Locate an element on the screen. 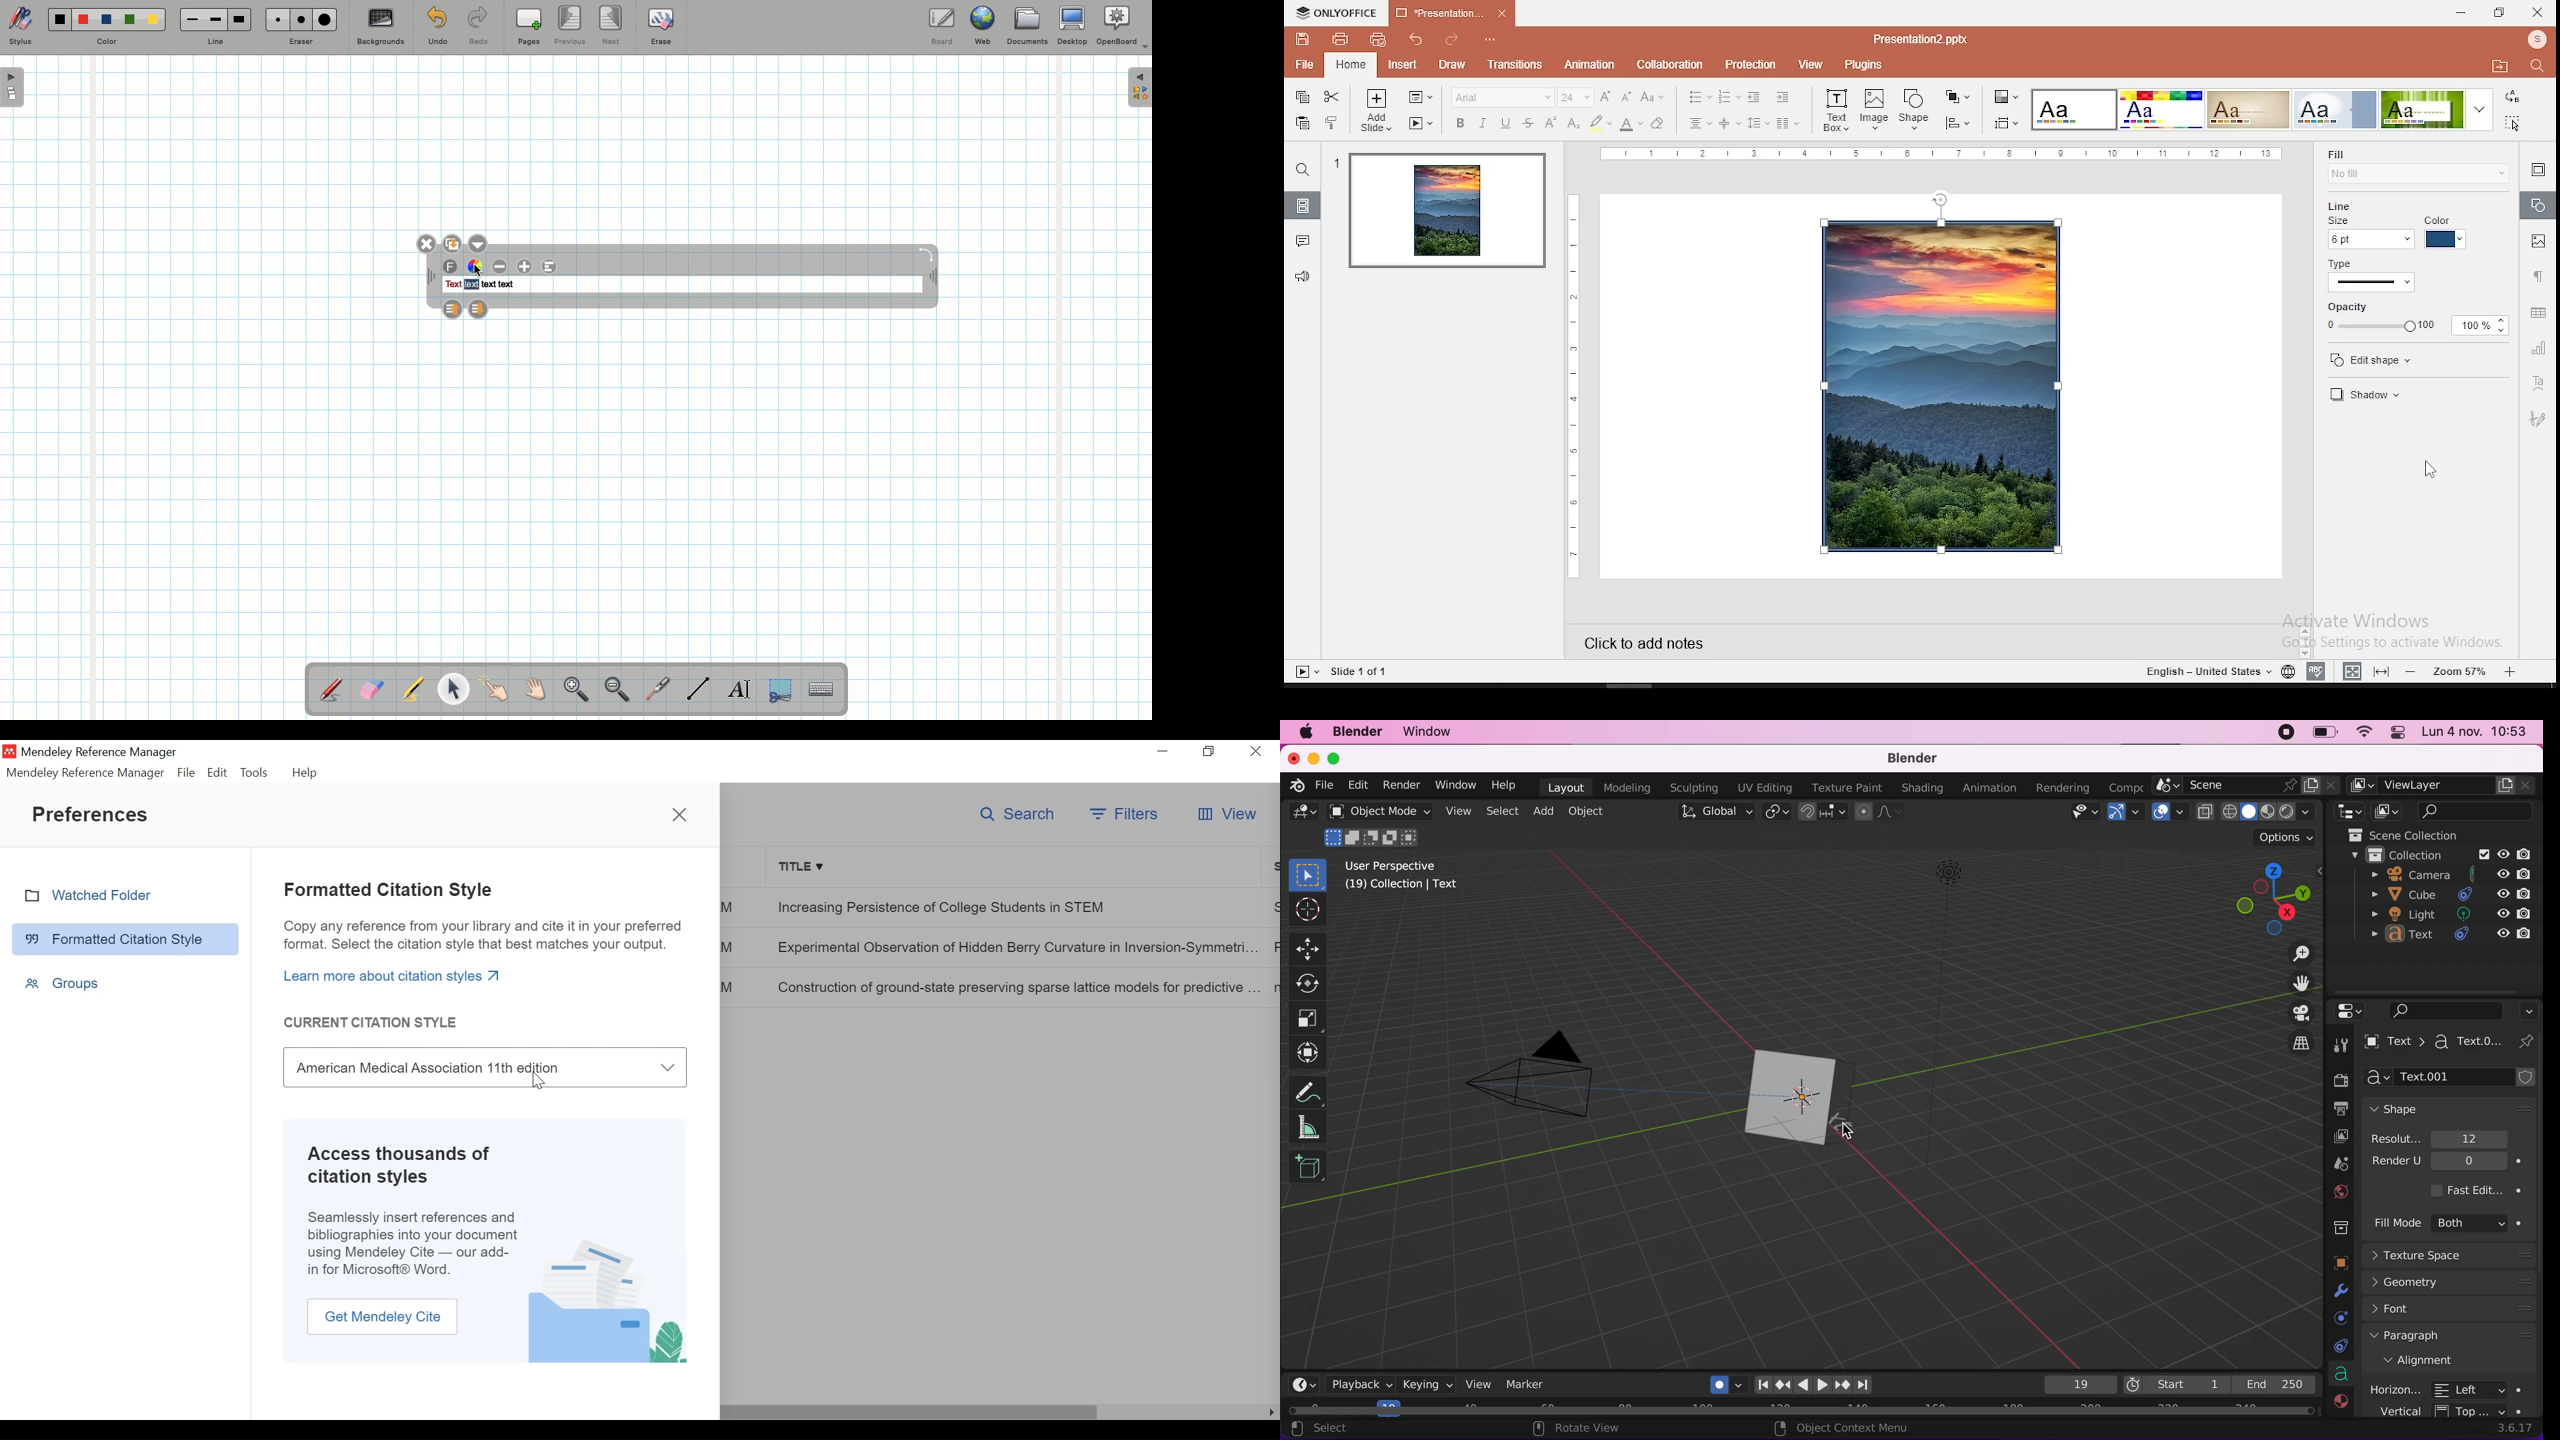  zoom out is located at coordinates (2412, 670).